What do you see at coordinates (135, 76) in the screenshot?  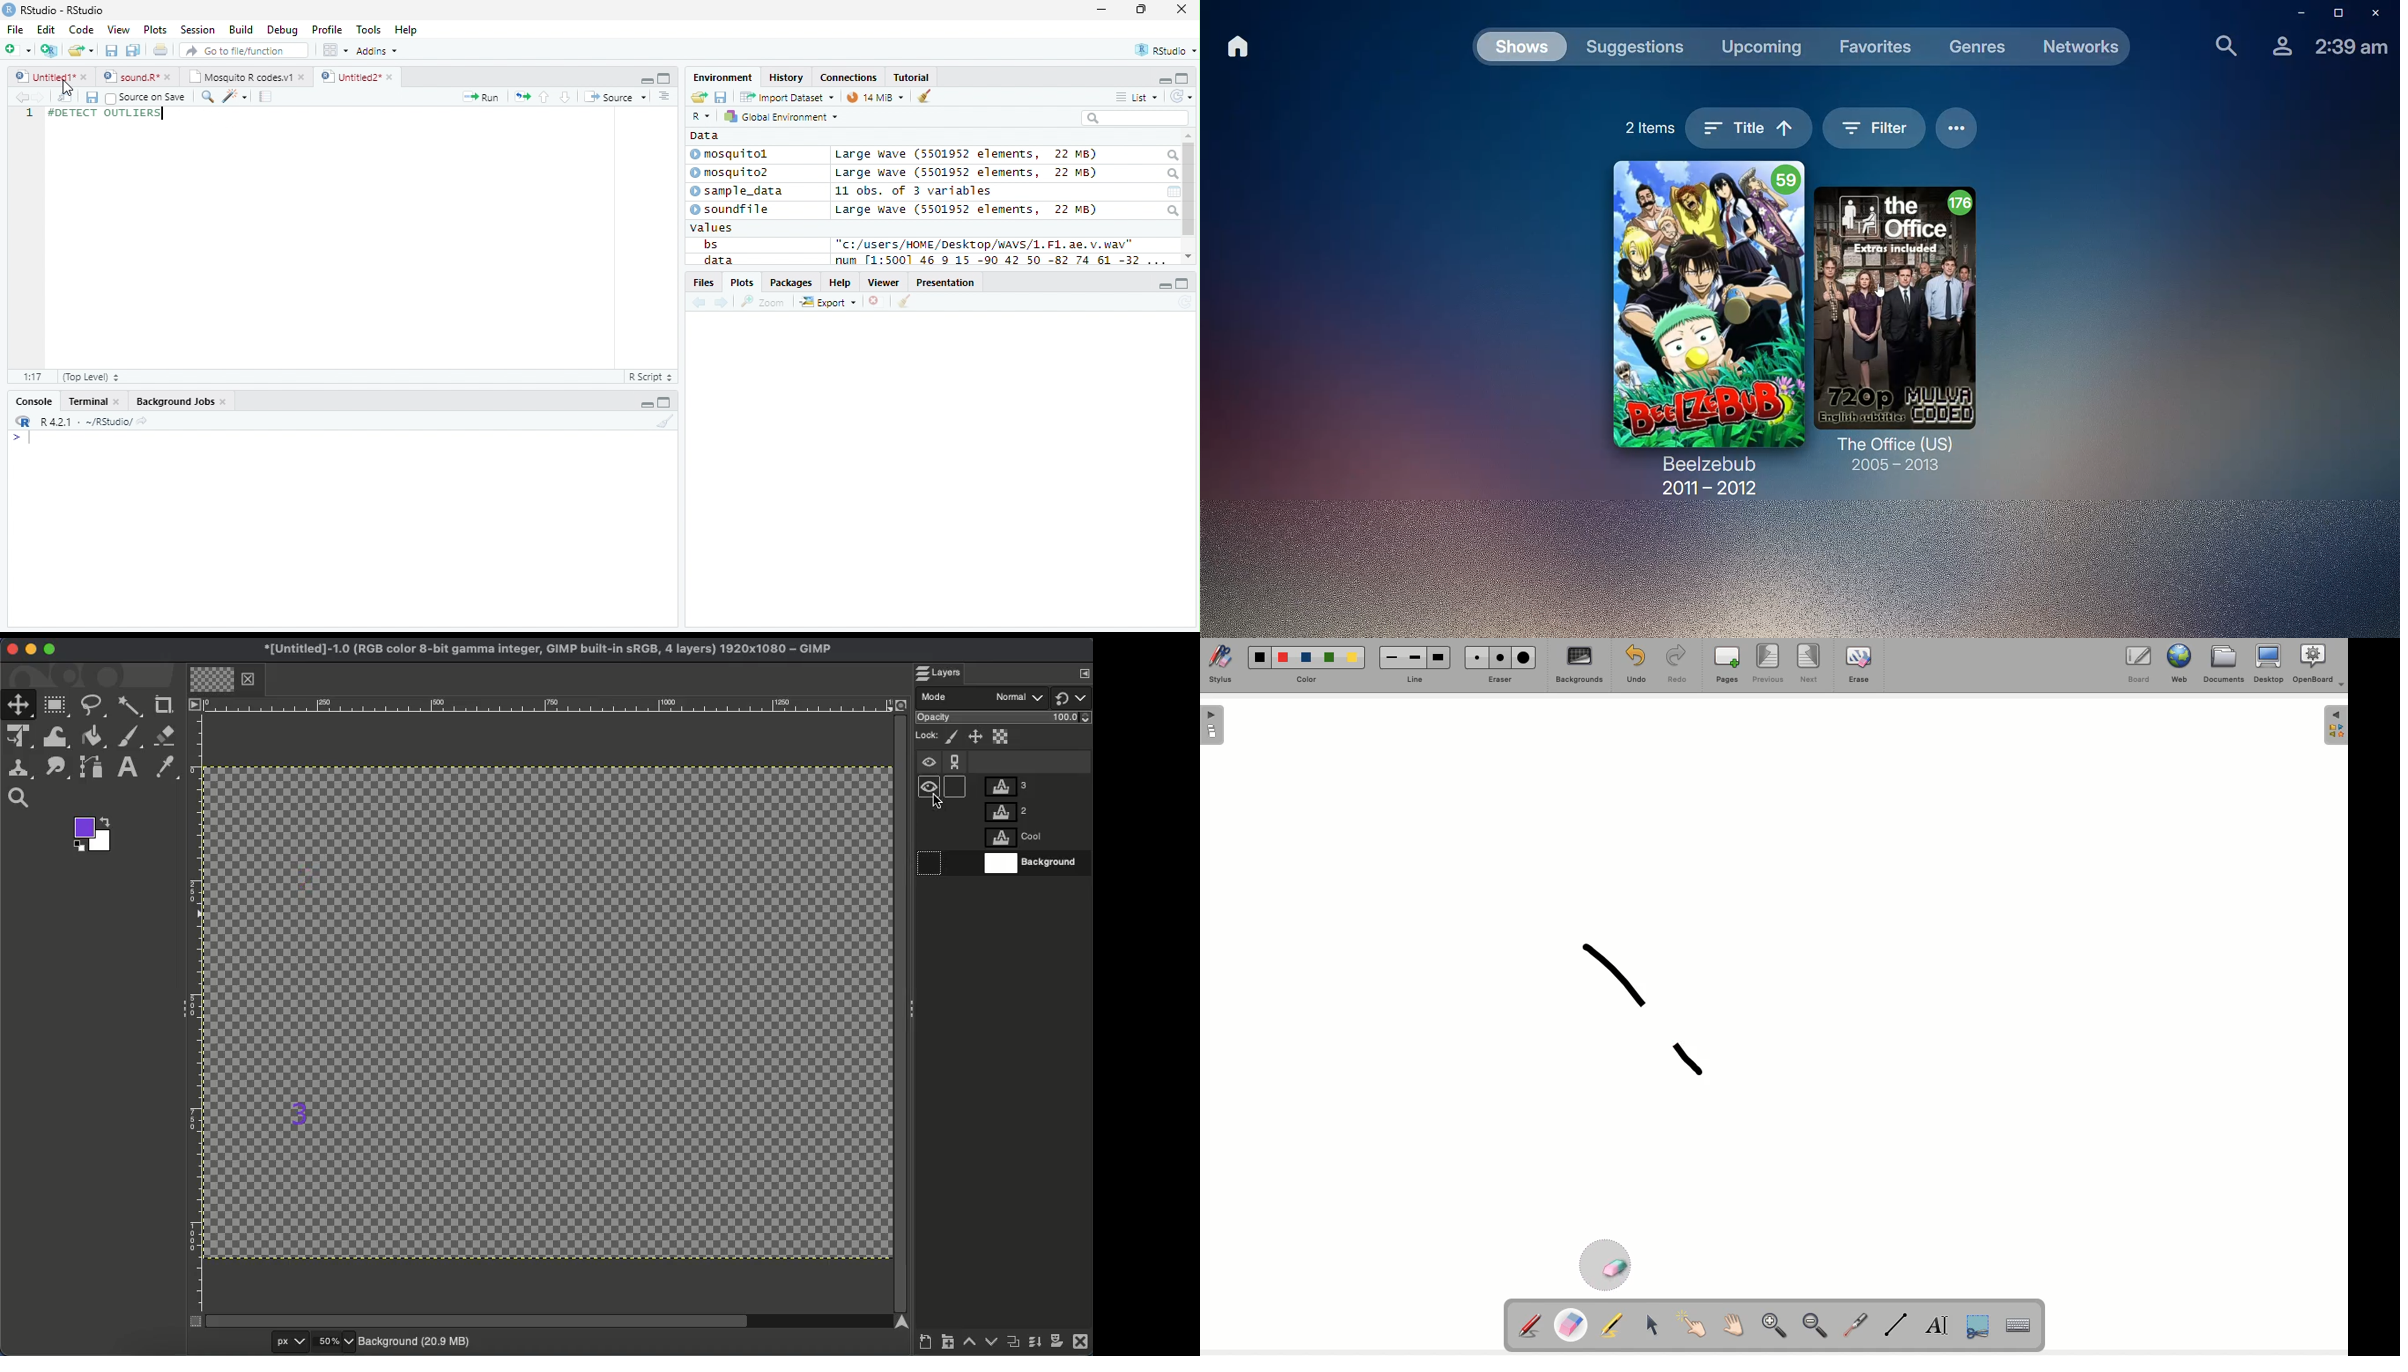 I see `sound.R*` at bounding box center [135, 76].